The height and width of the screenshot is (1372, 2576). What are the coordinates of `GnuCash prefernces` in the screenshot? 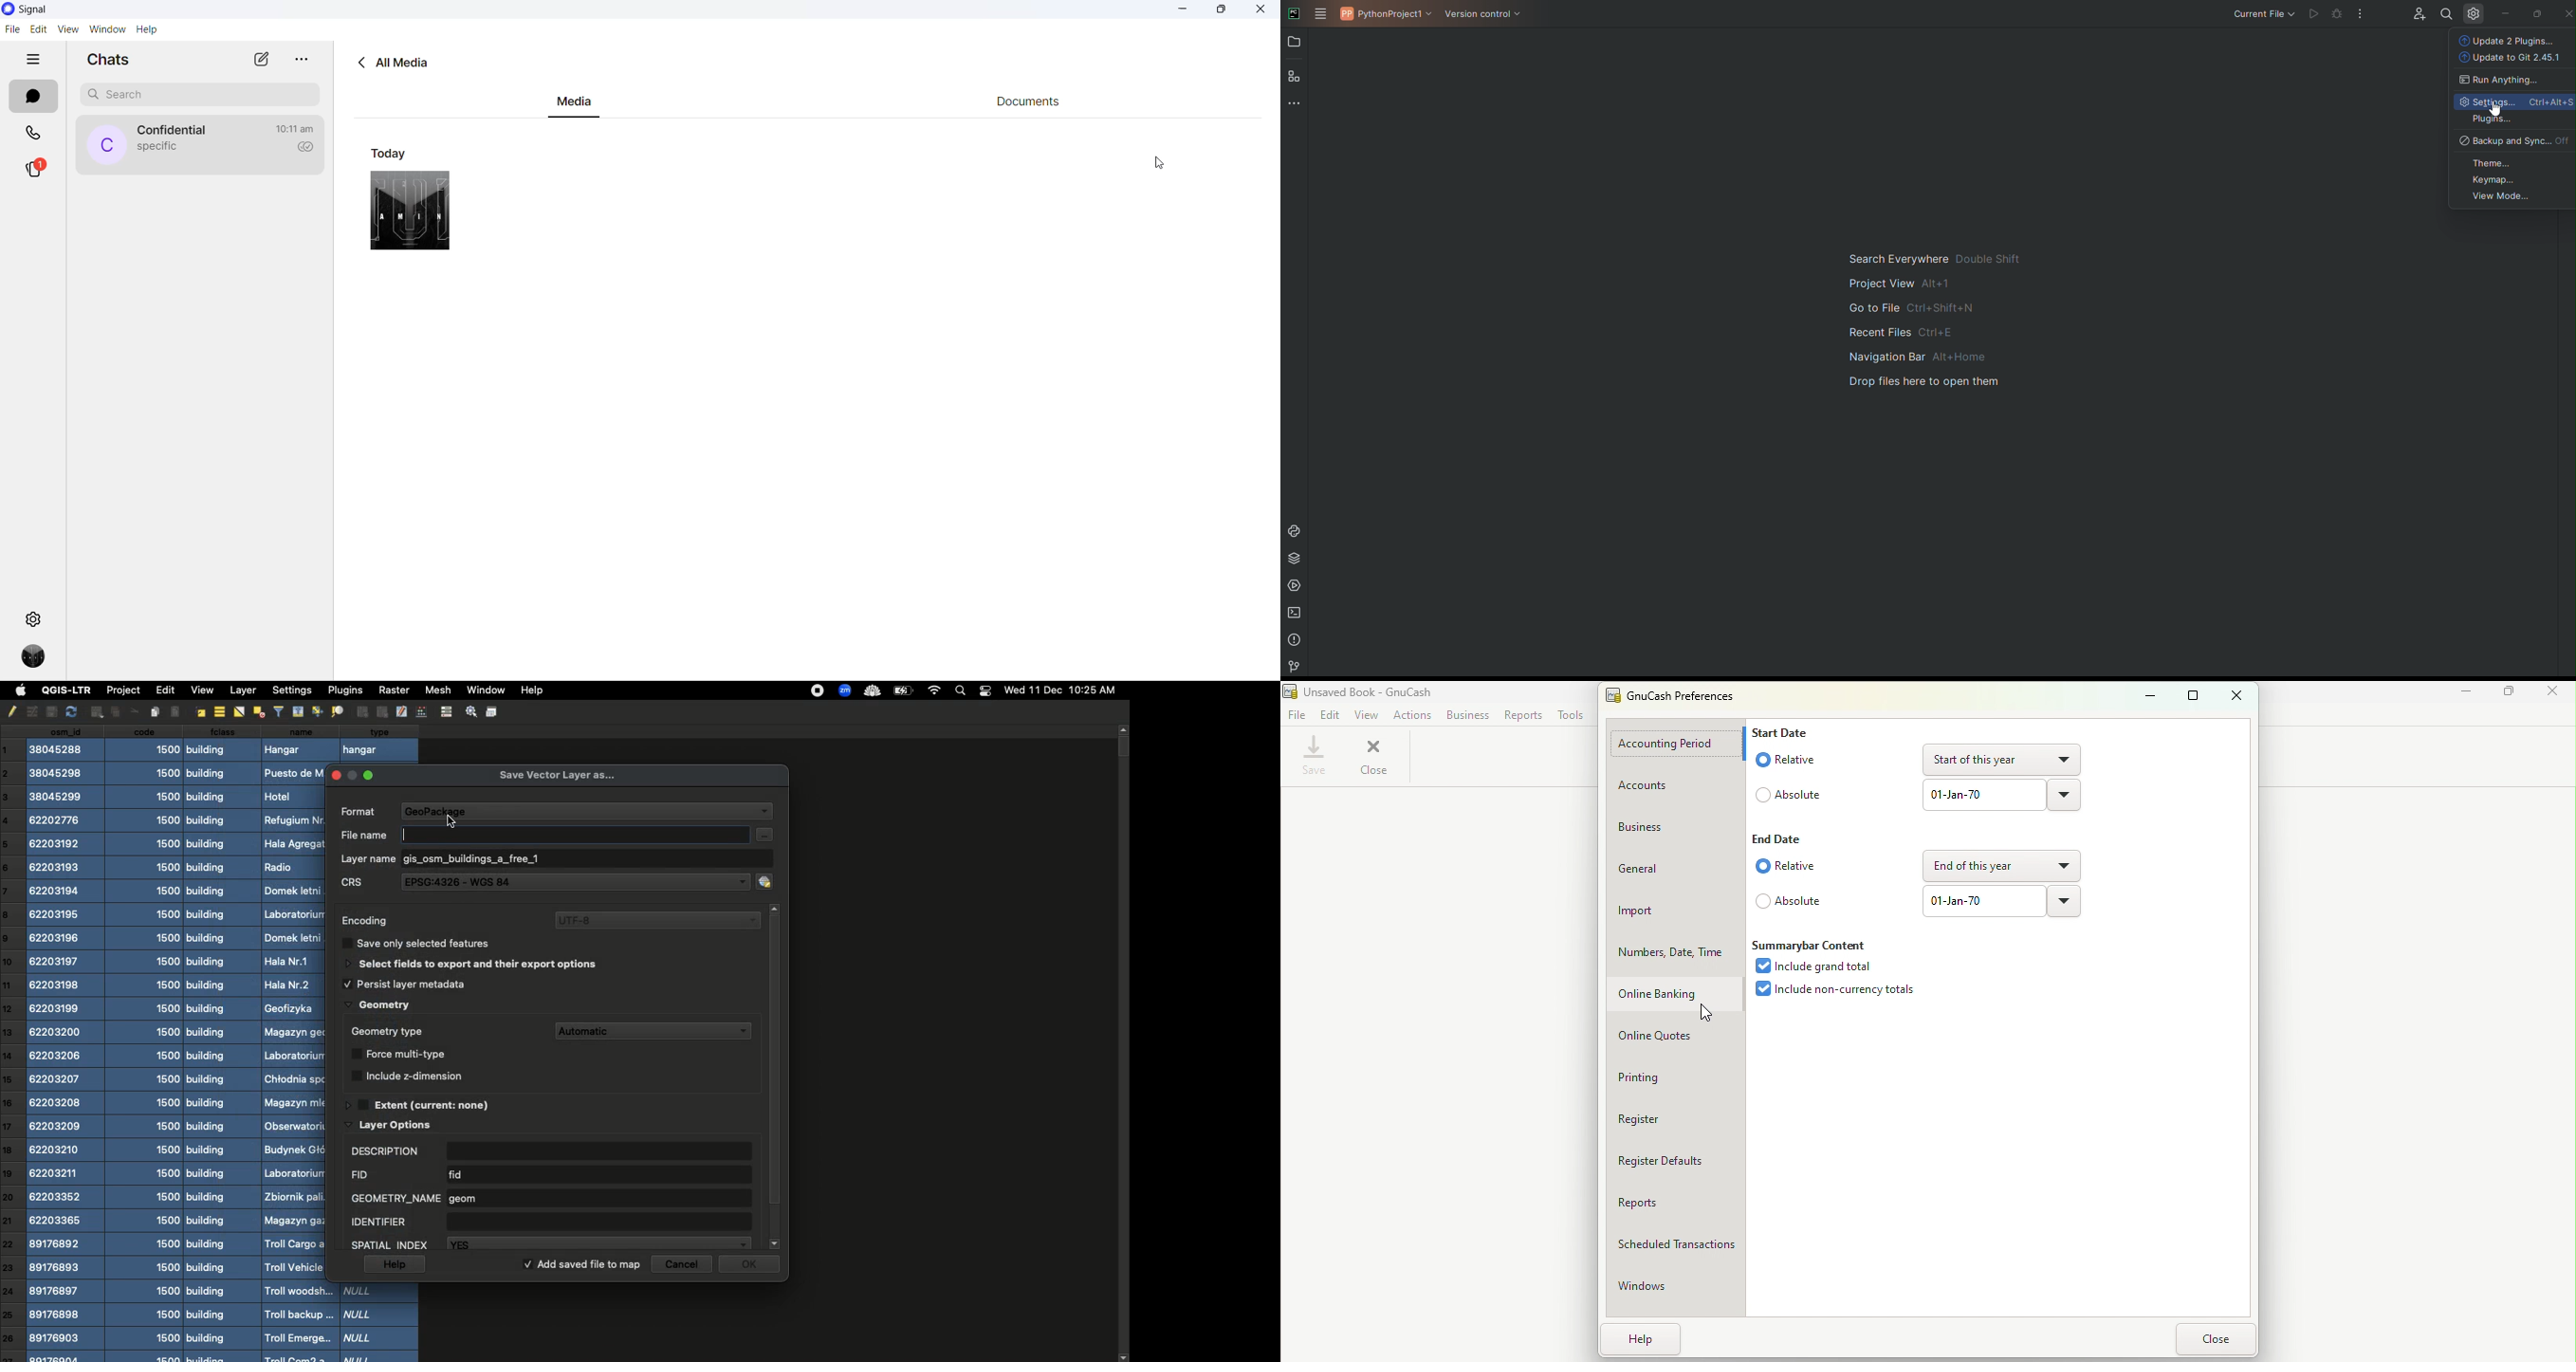 It's located at (1678, 697).